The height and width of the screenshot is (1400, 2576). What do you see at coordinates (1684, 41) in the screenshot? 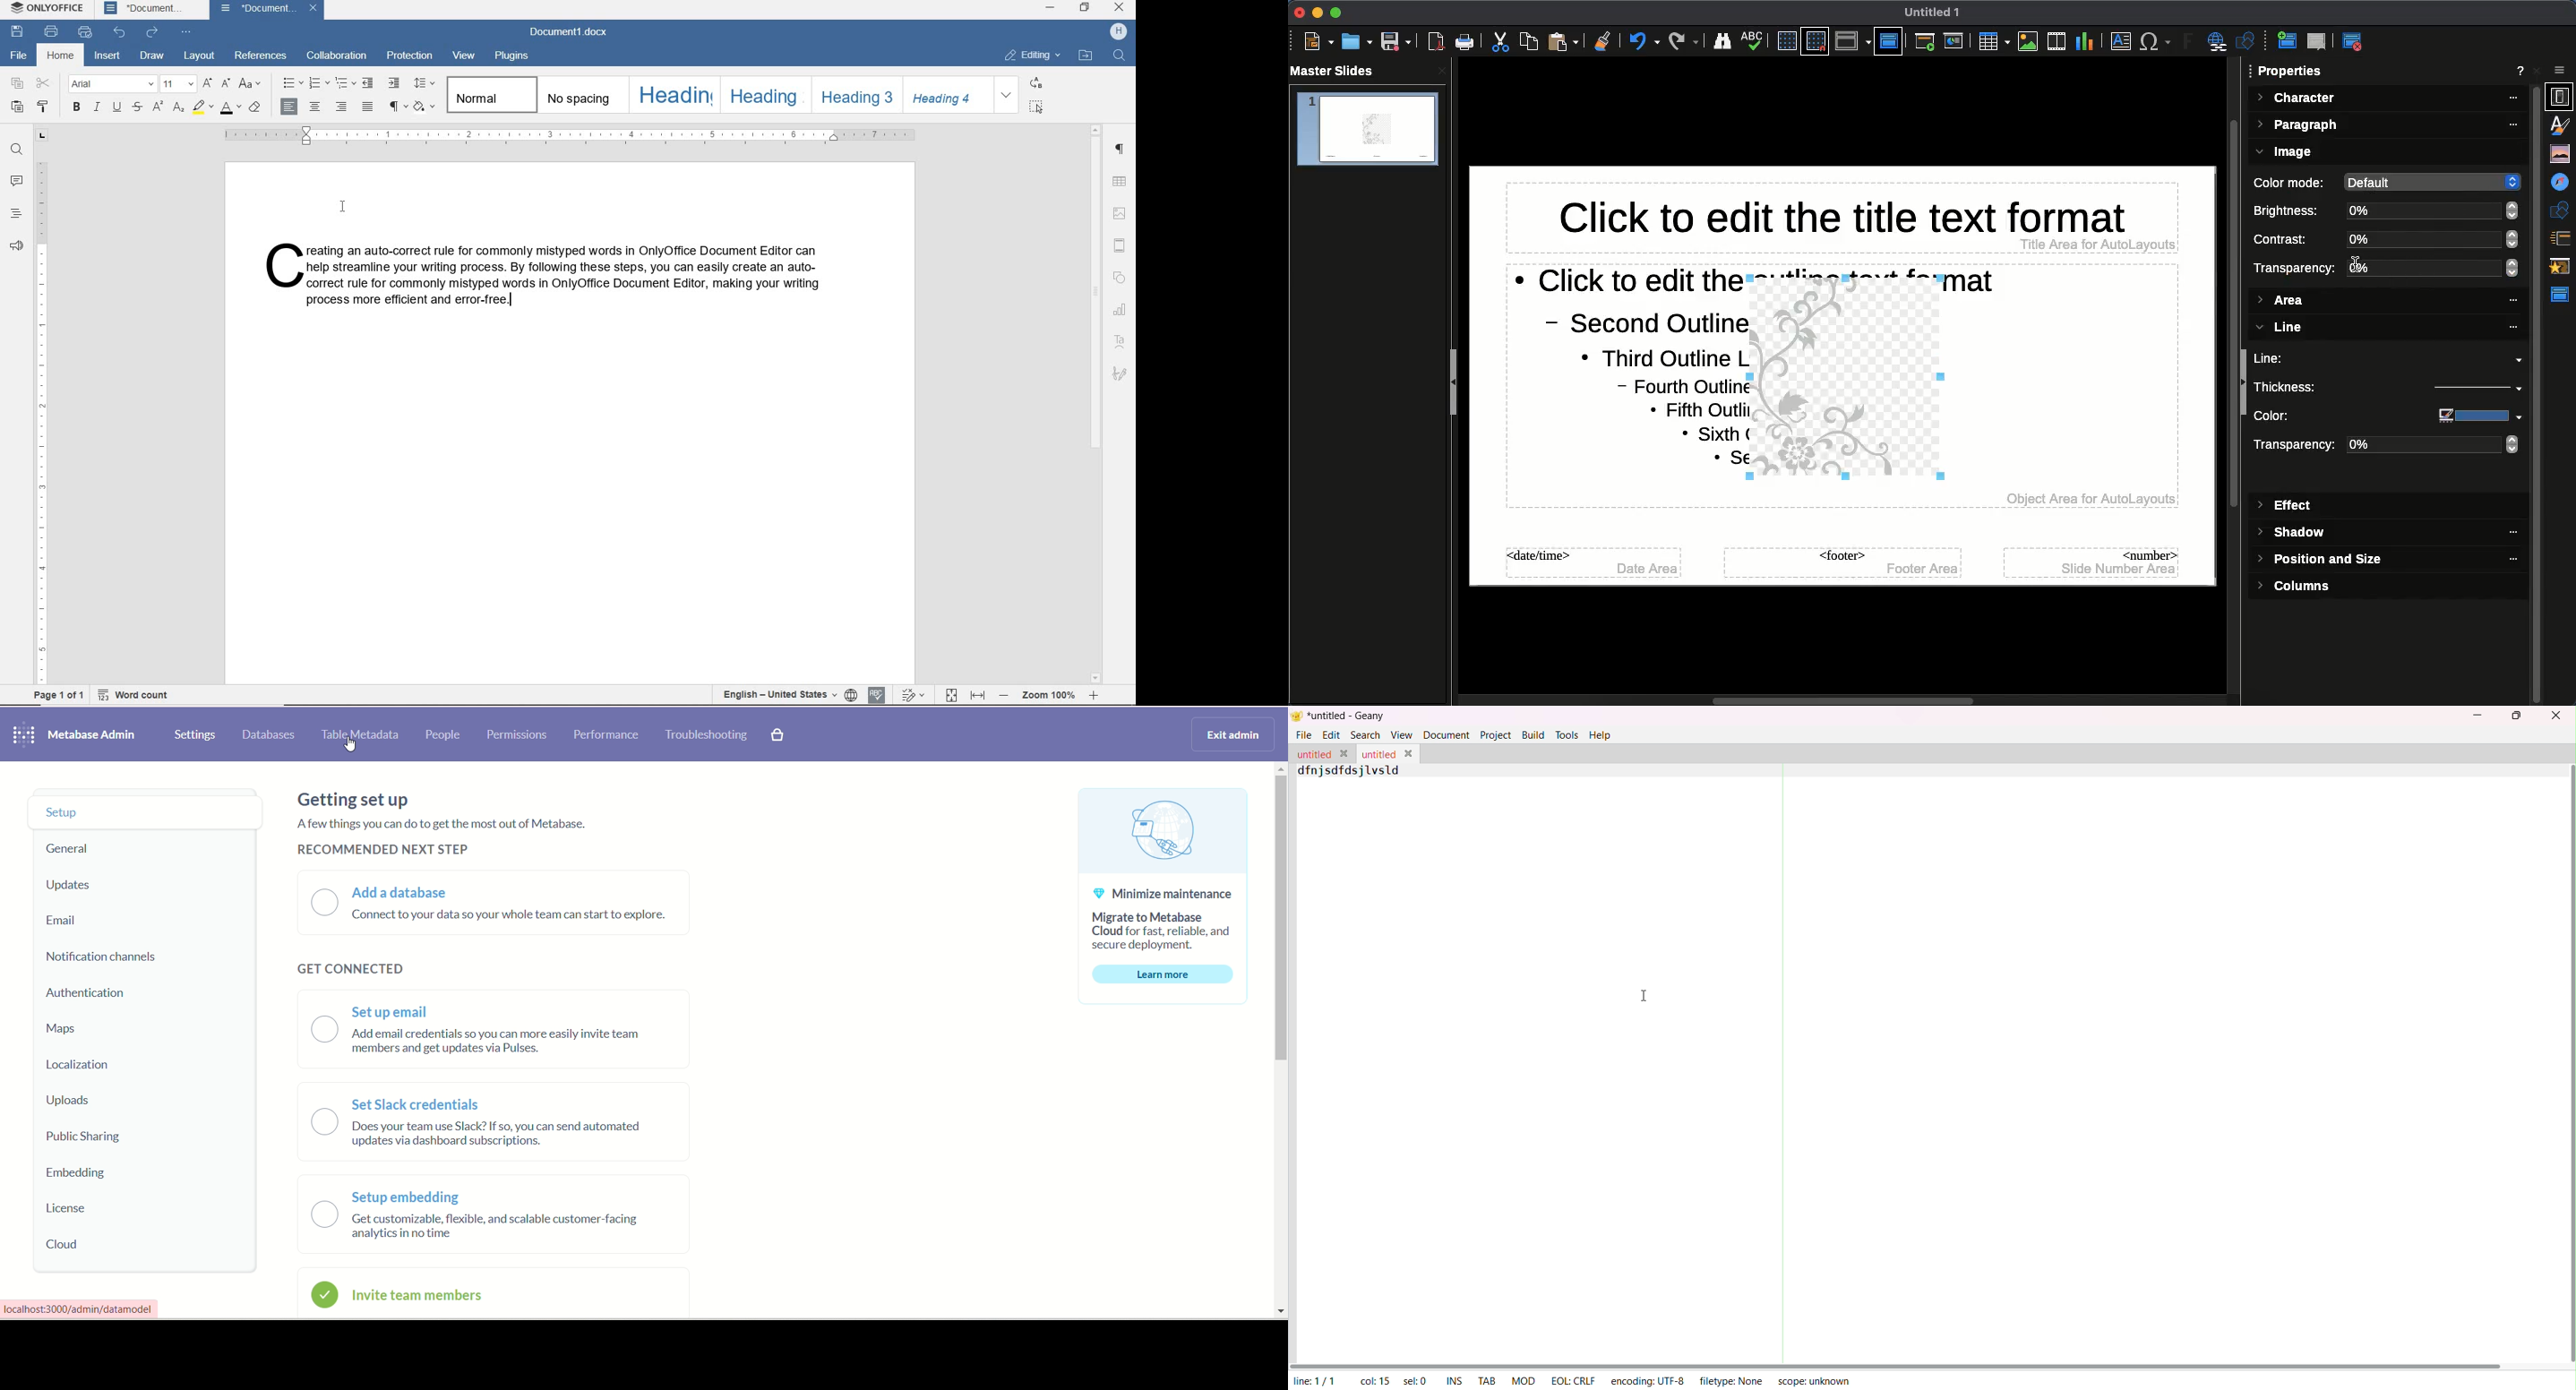
I see `Redo` at bounding box center [1684, 41].